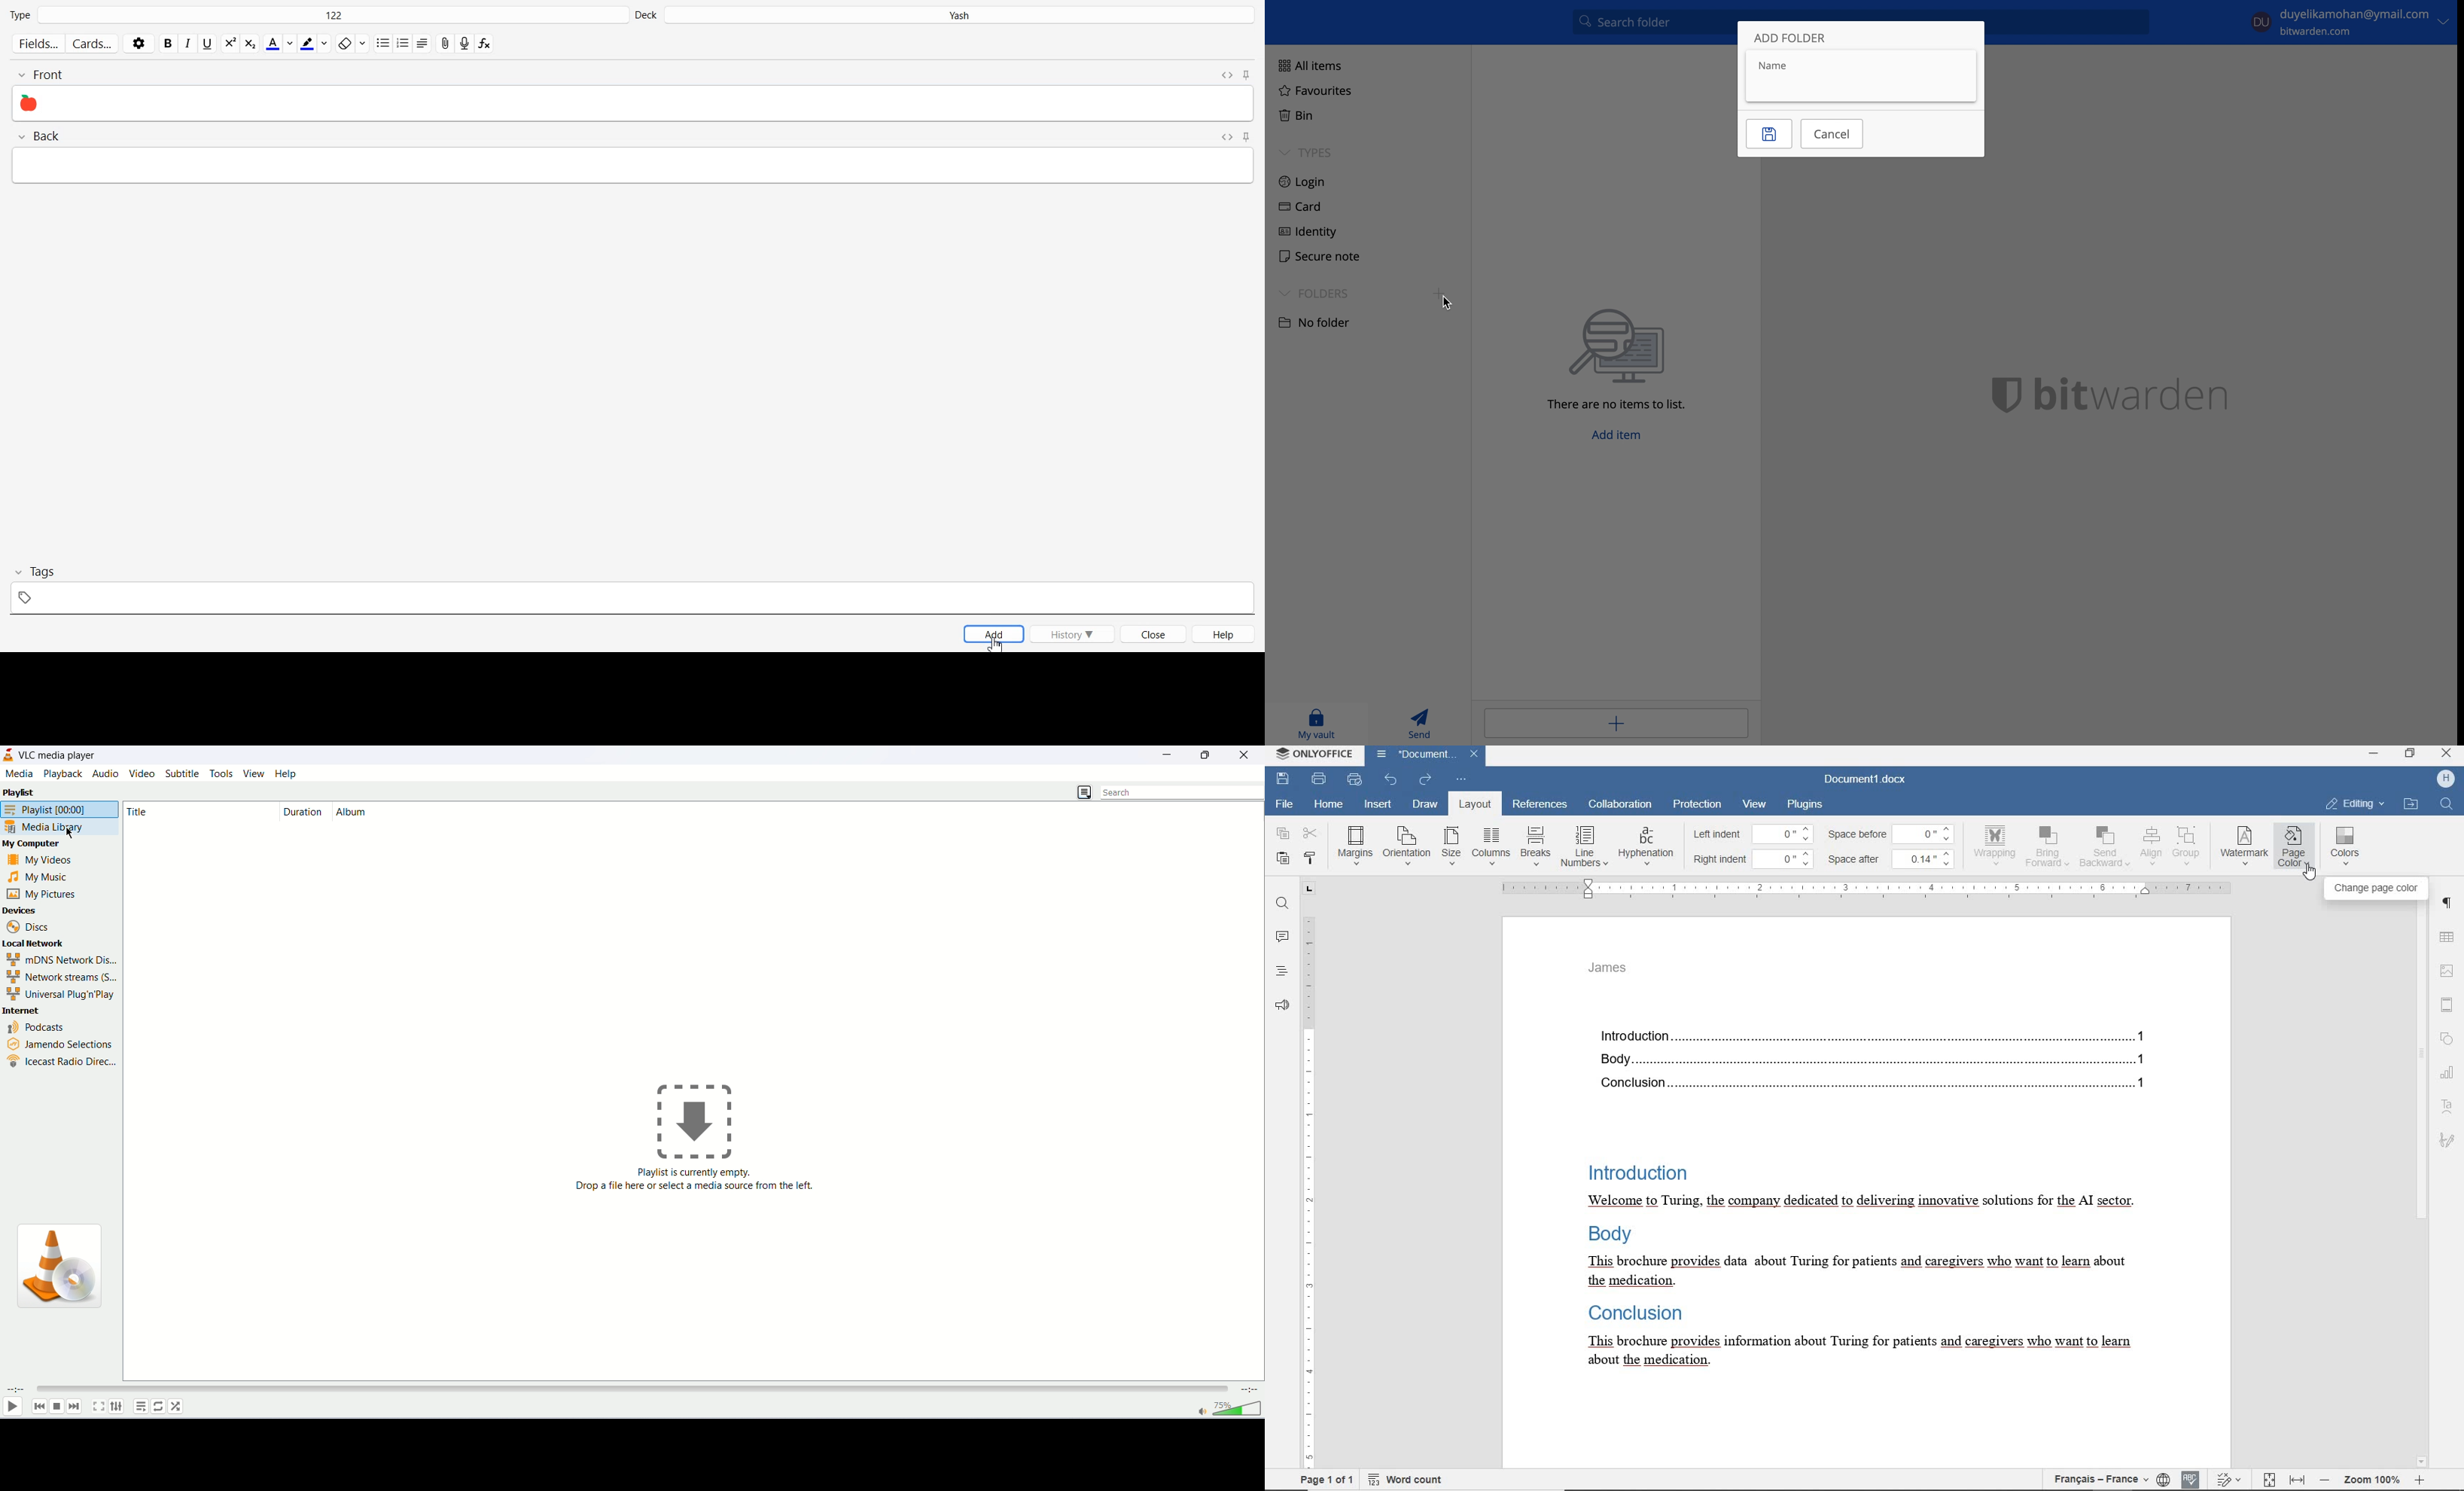 The height and width of the screenshot is (1512, 2464). Describe the element at coordinates (1302, 183) in the screenshot. I see `login` at that location.